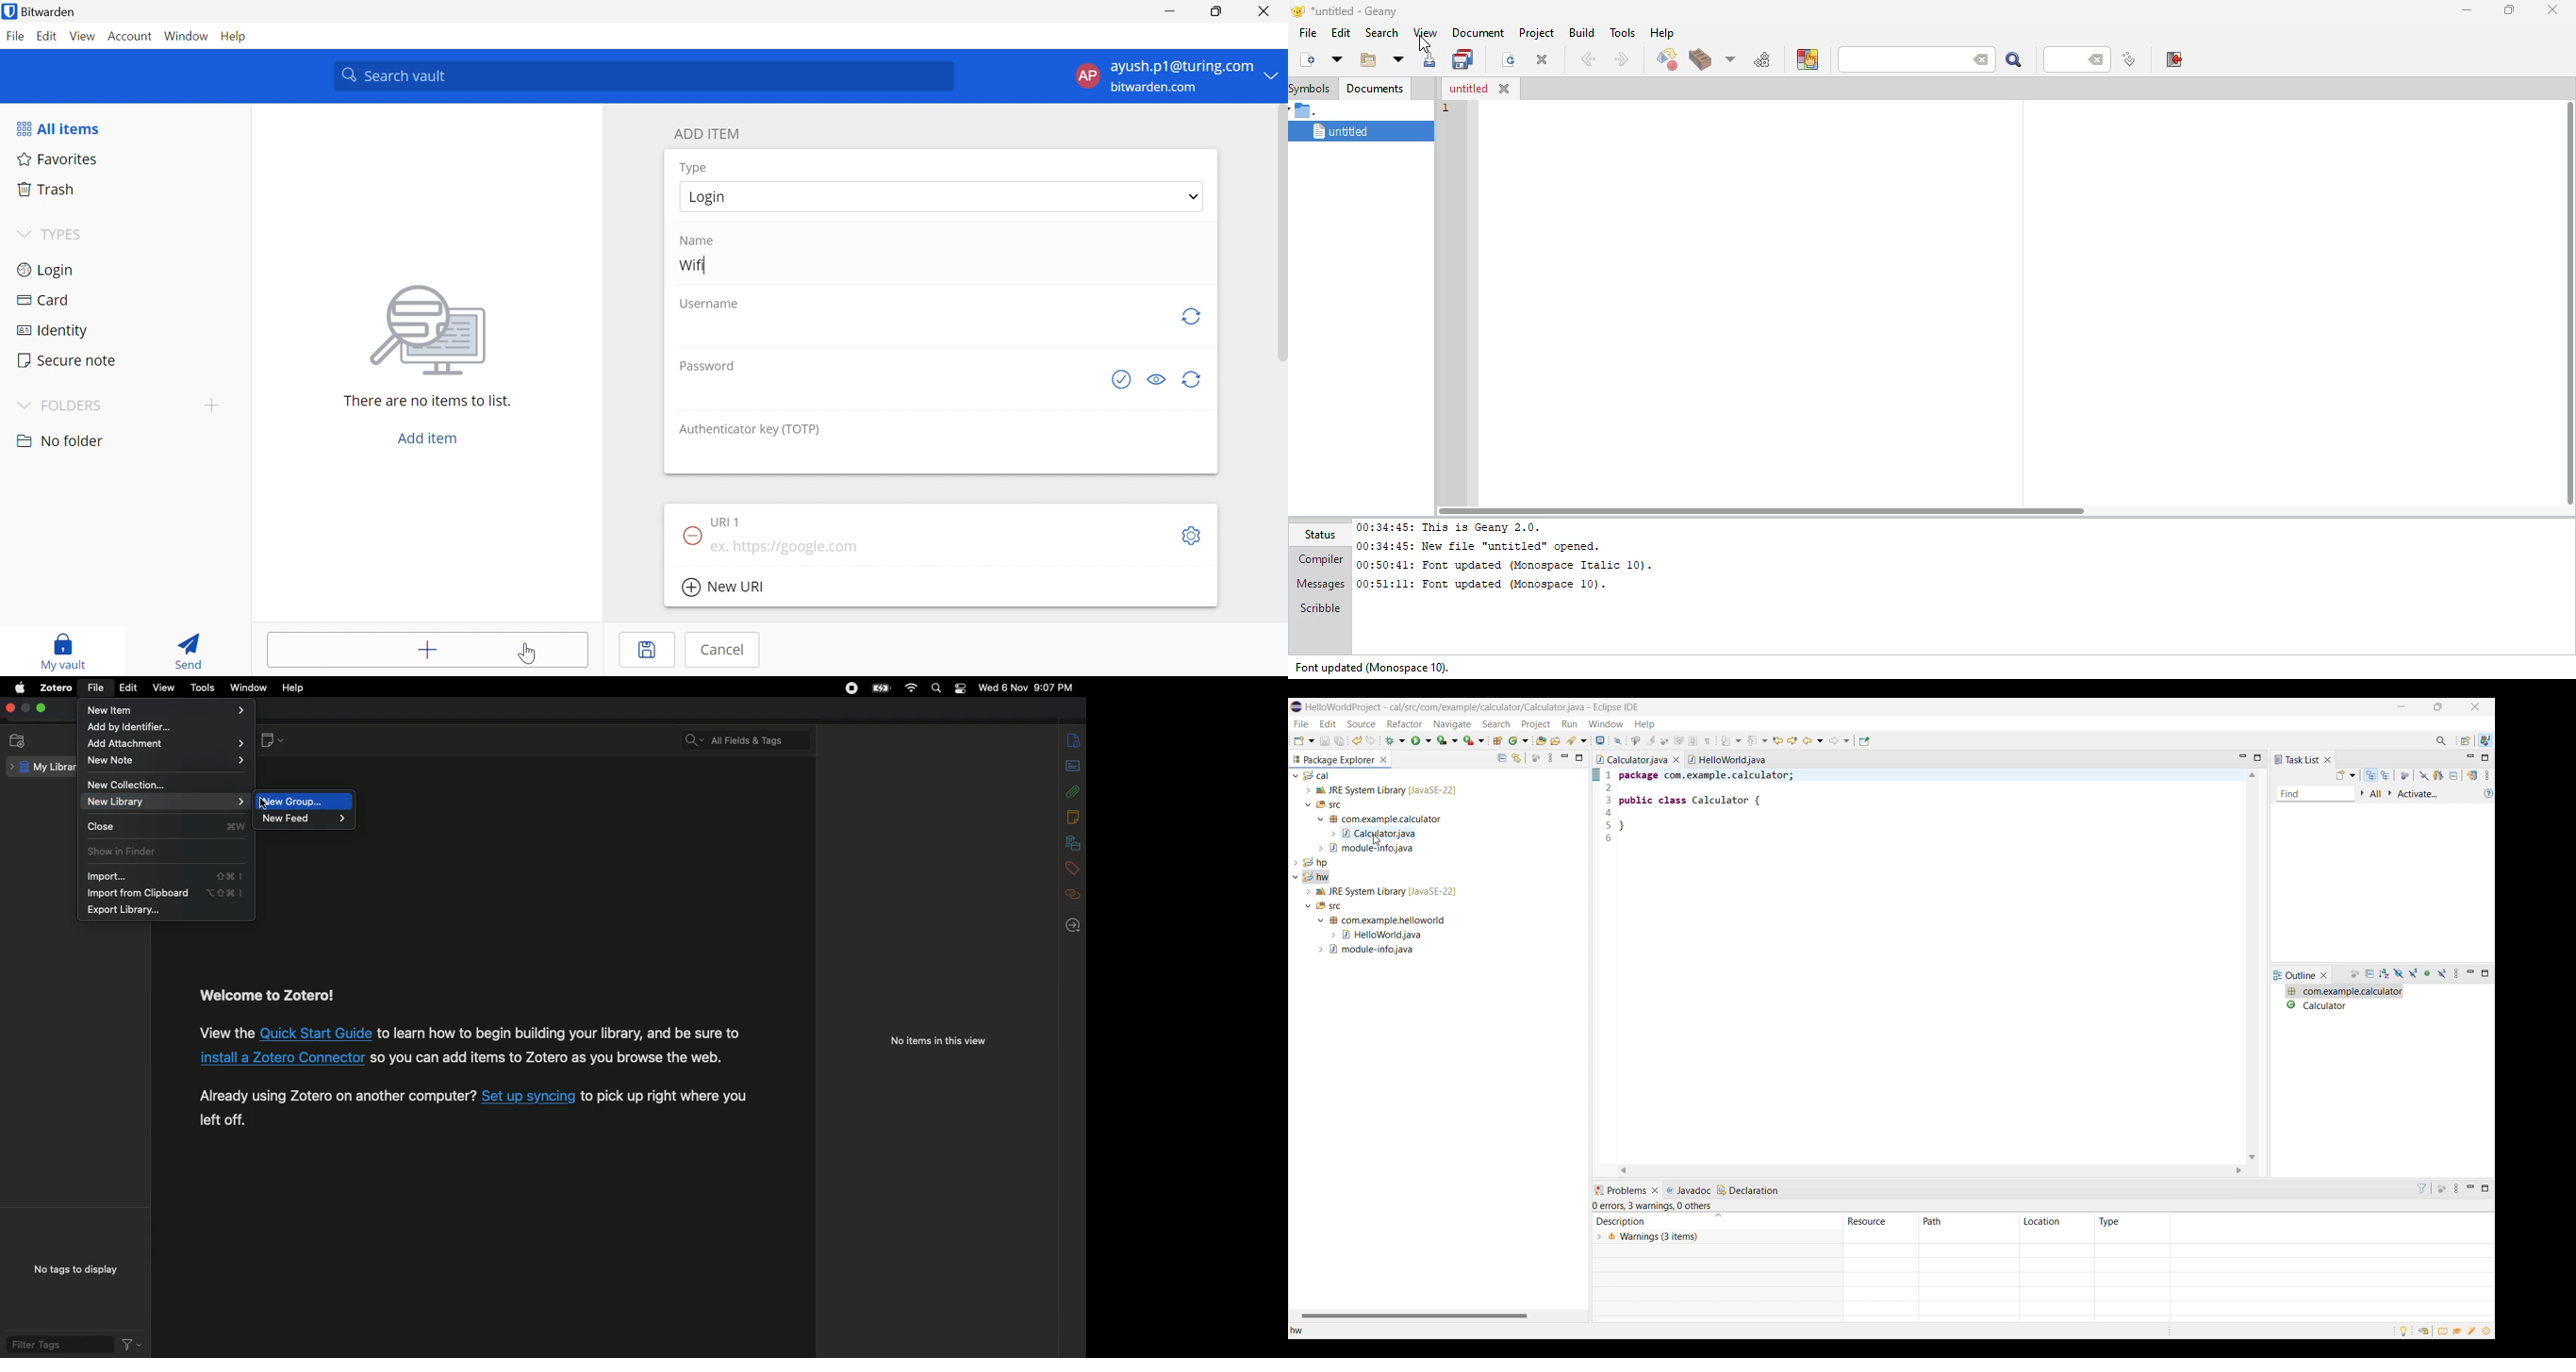 The width and height of the screenshot is (2576, 1372). I want to click on Javadoc tab, so click(1690, 1190).